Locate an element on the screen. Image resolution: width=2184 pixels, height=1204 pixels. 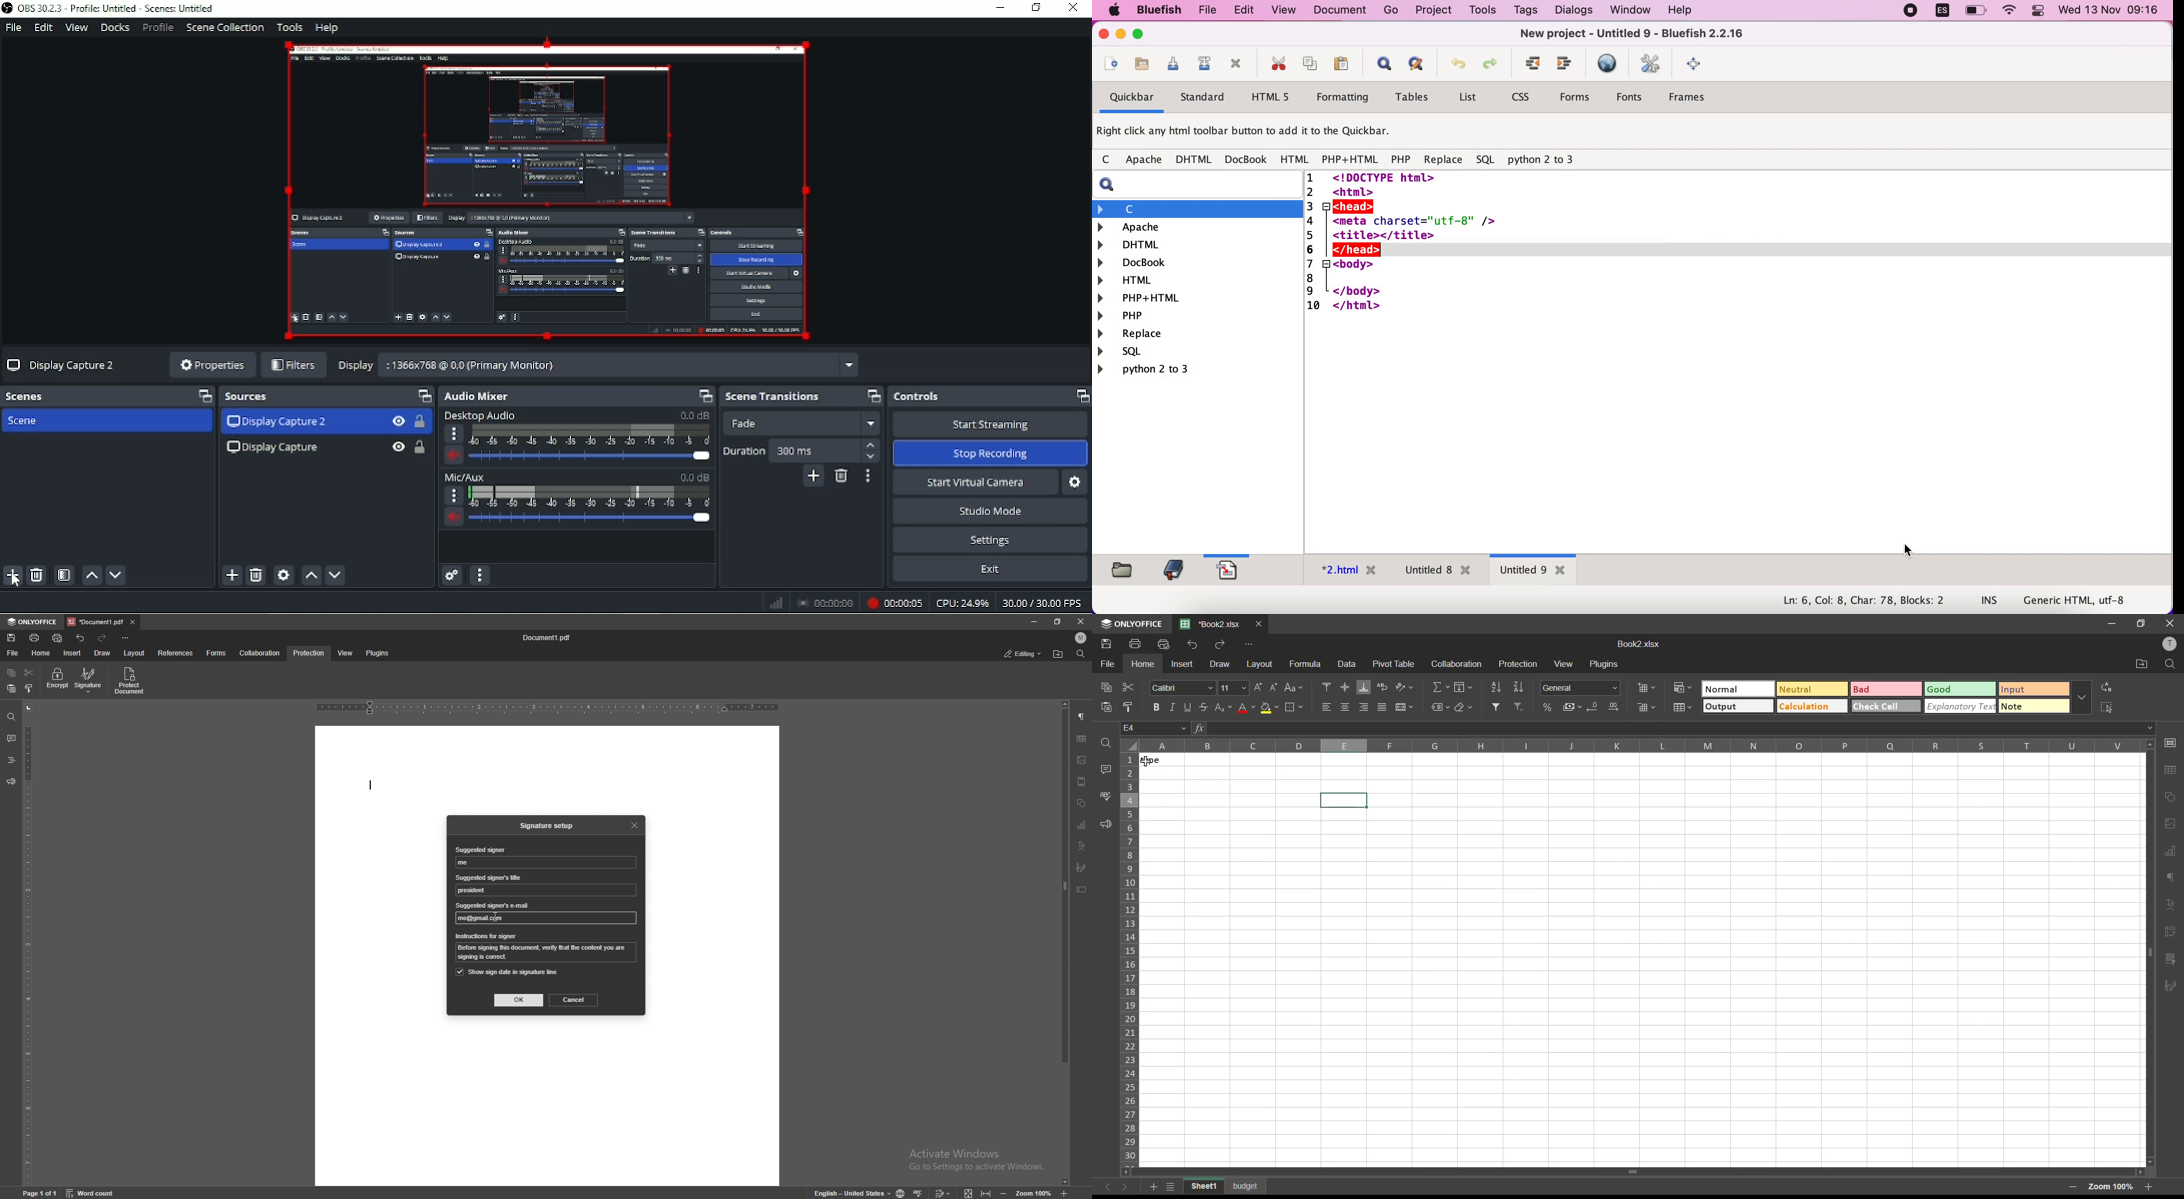
undo is located at coordinates (1454, 68).